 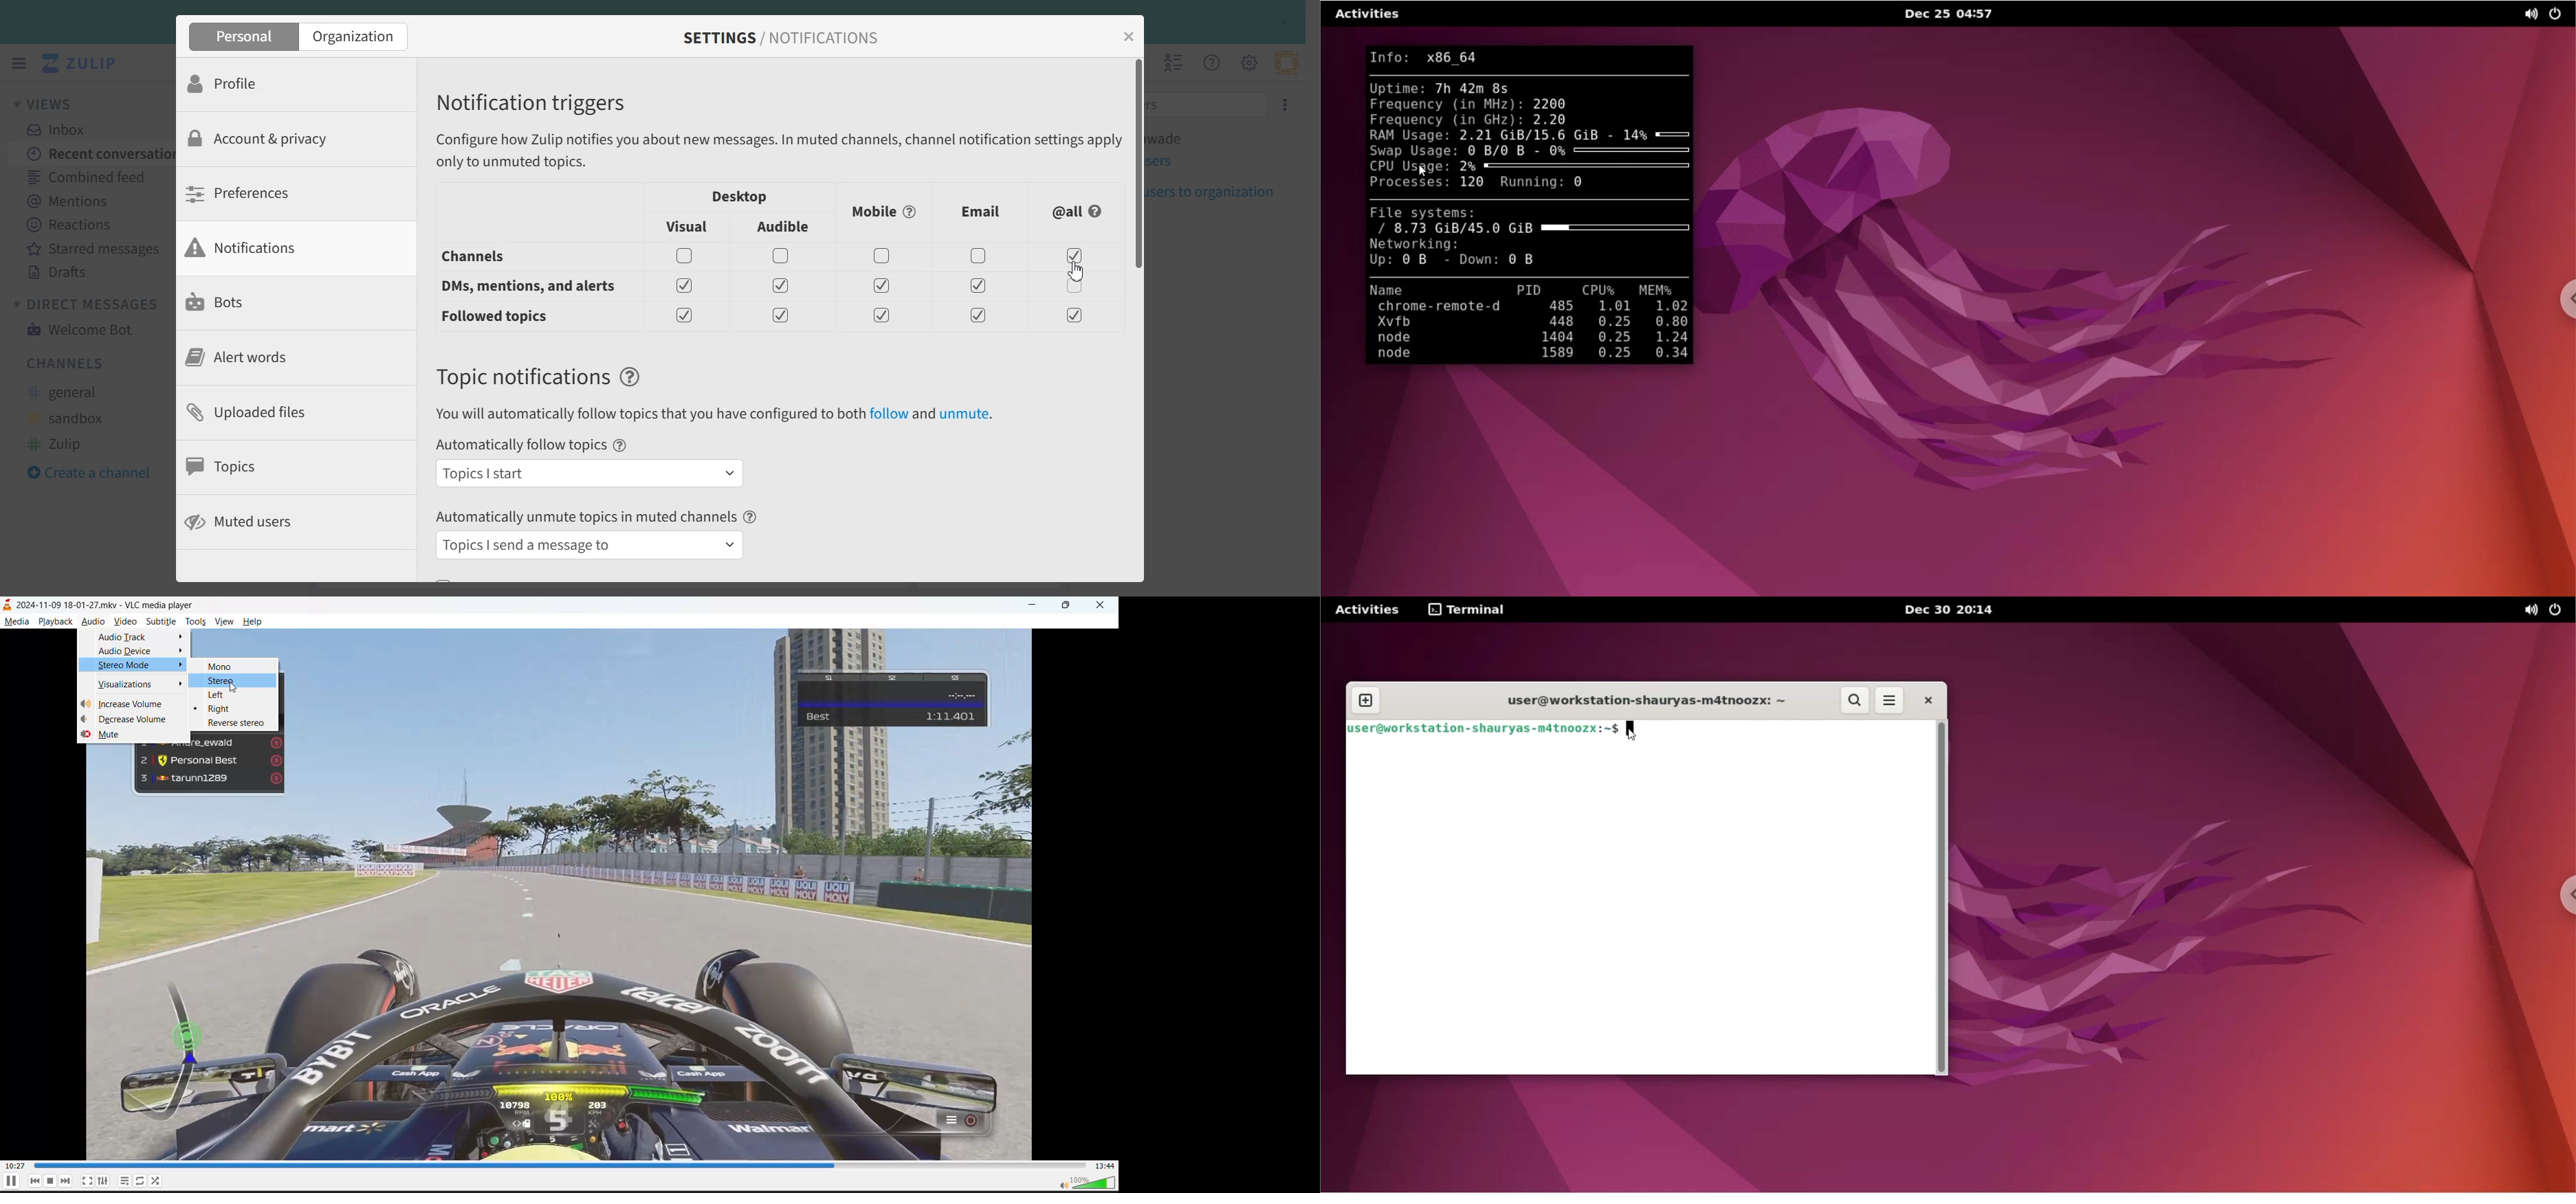 What do you see at coordinates (1087, 1184) in the screenshot?
I see `volume` at bounding box center [1087, 1184].